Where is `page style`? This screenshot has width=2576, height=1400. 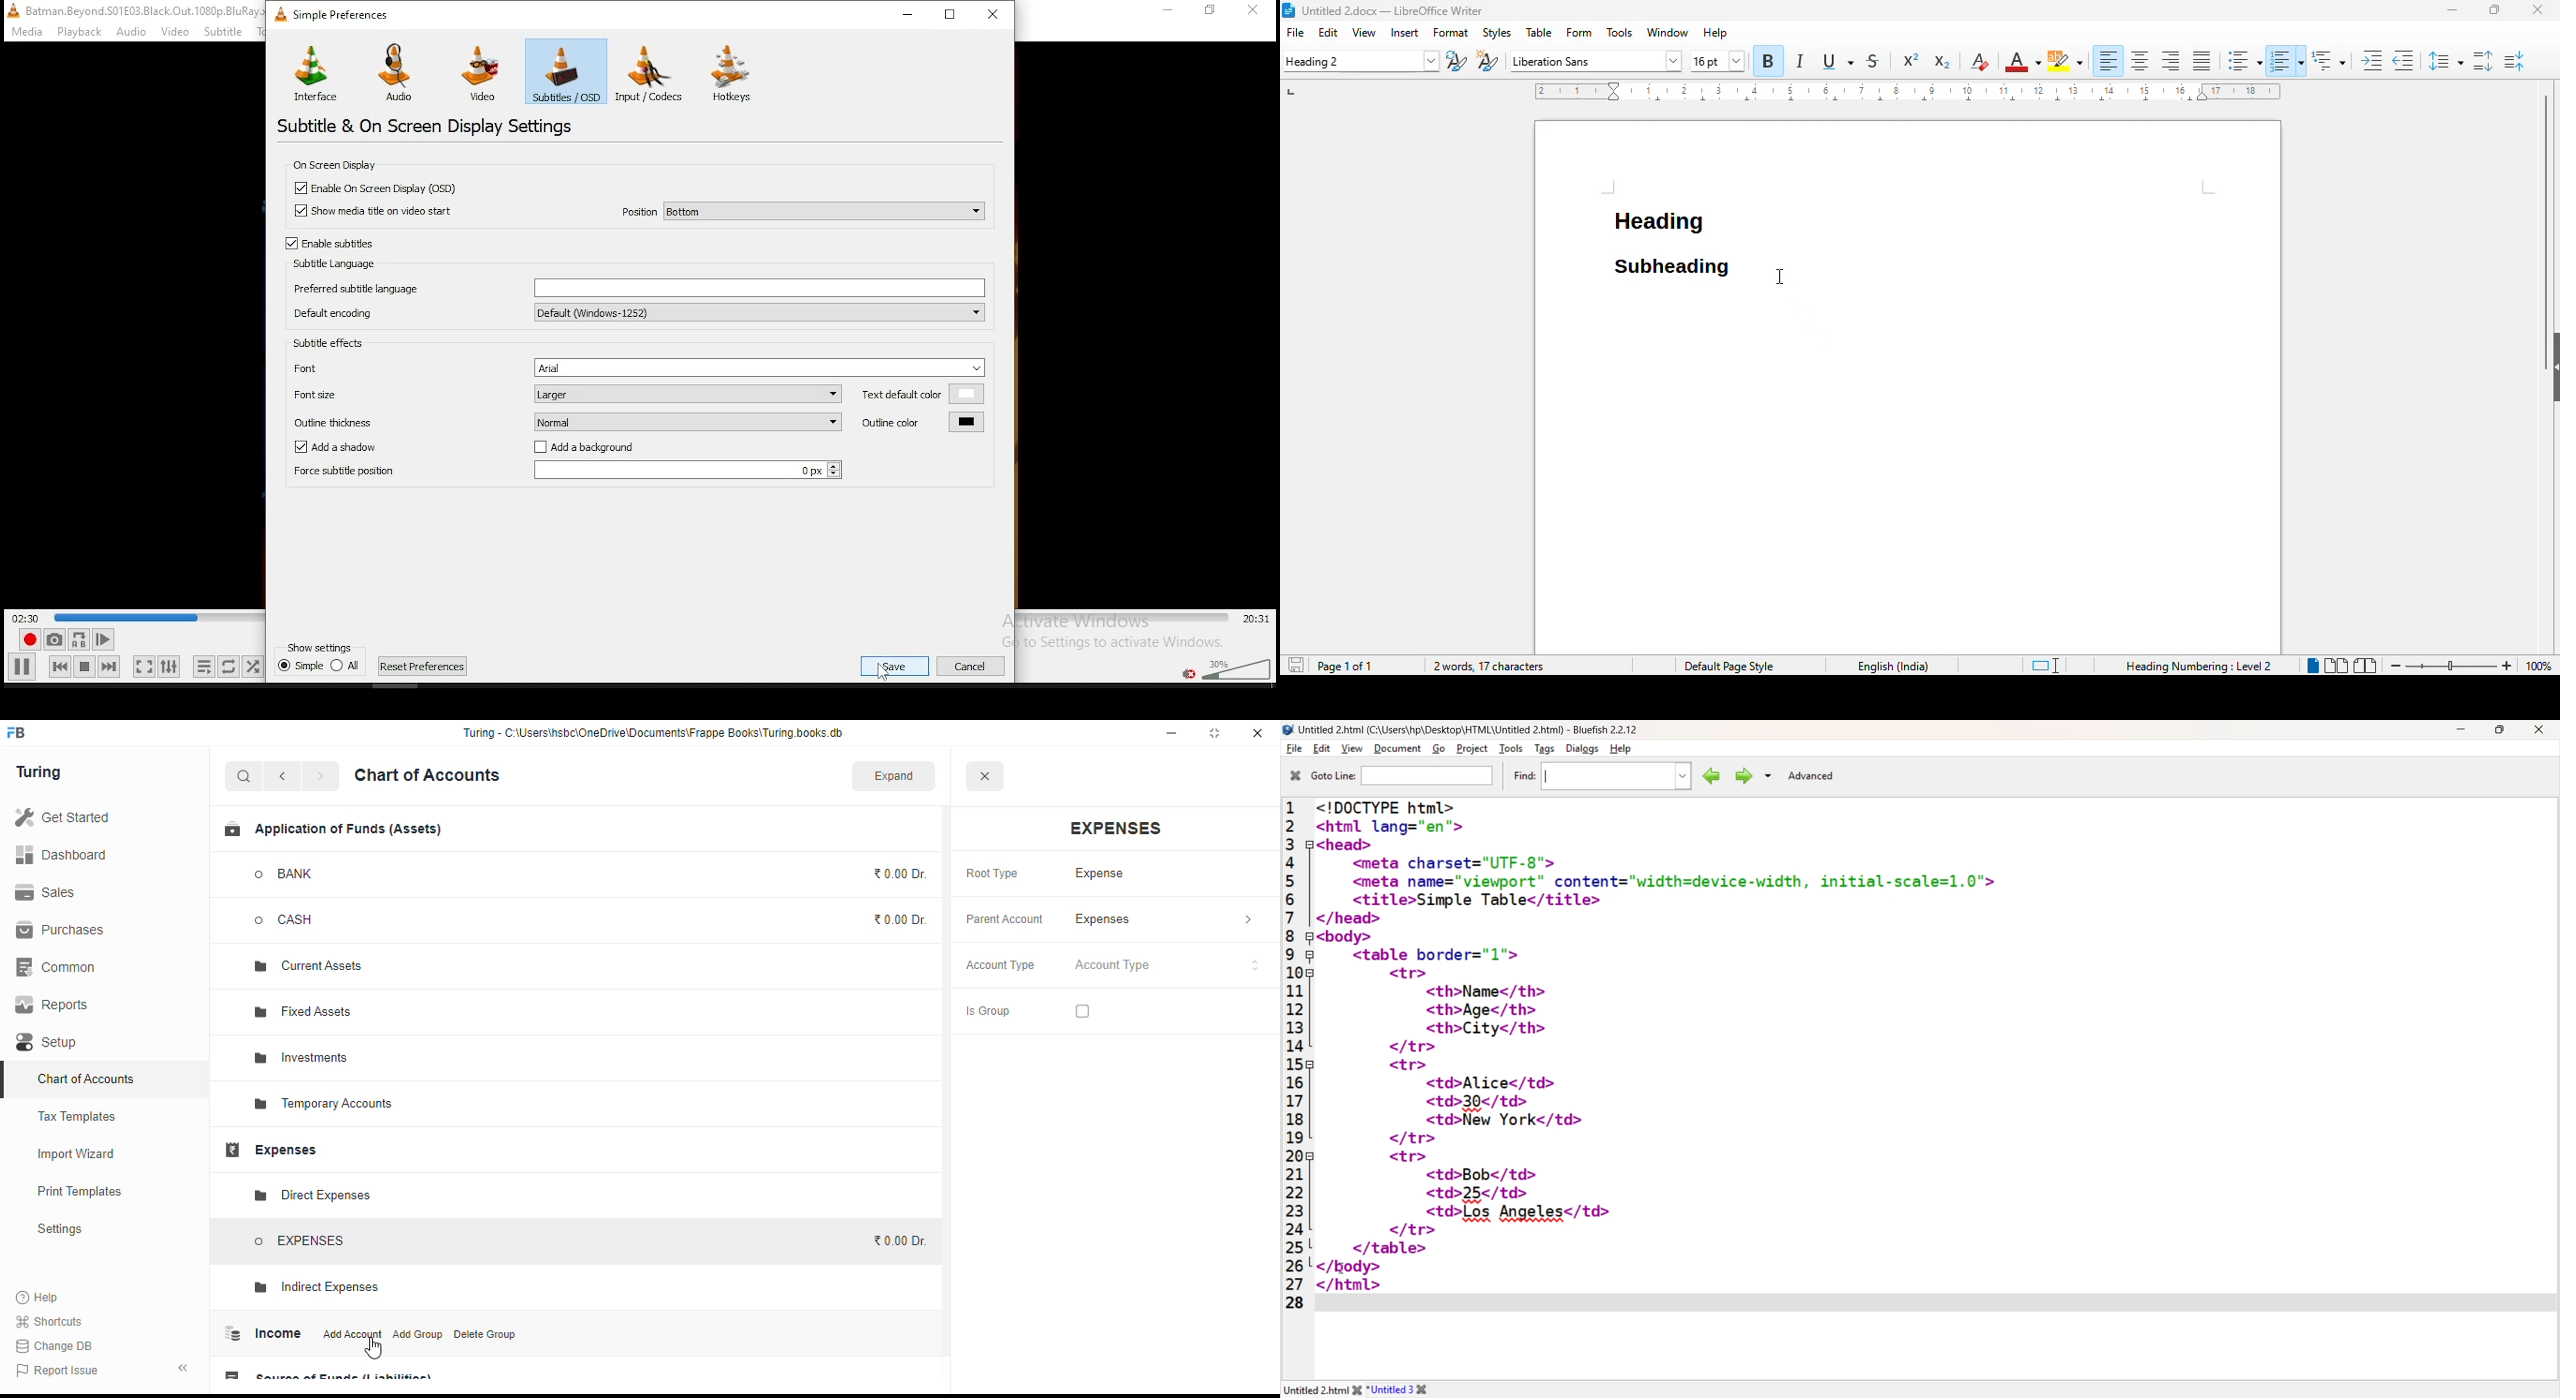 page style is located at coordinates (1730, 666).